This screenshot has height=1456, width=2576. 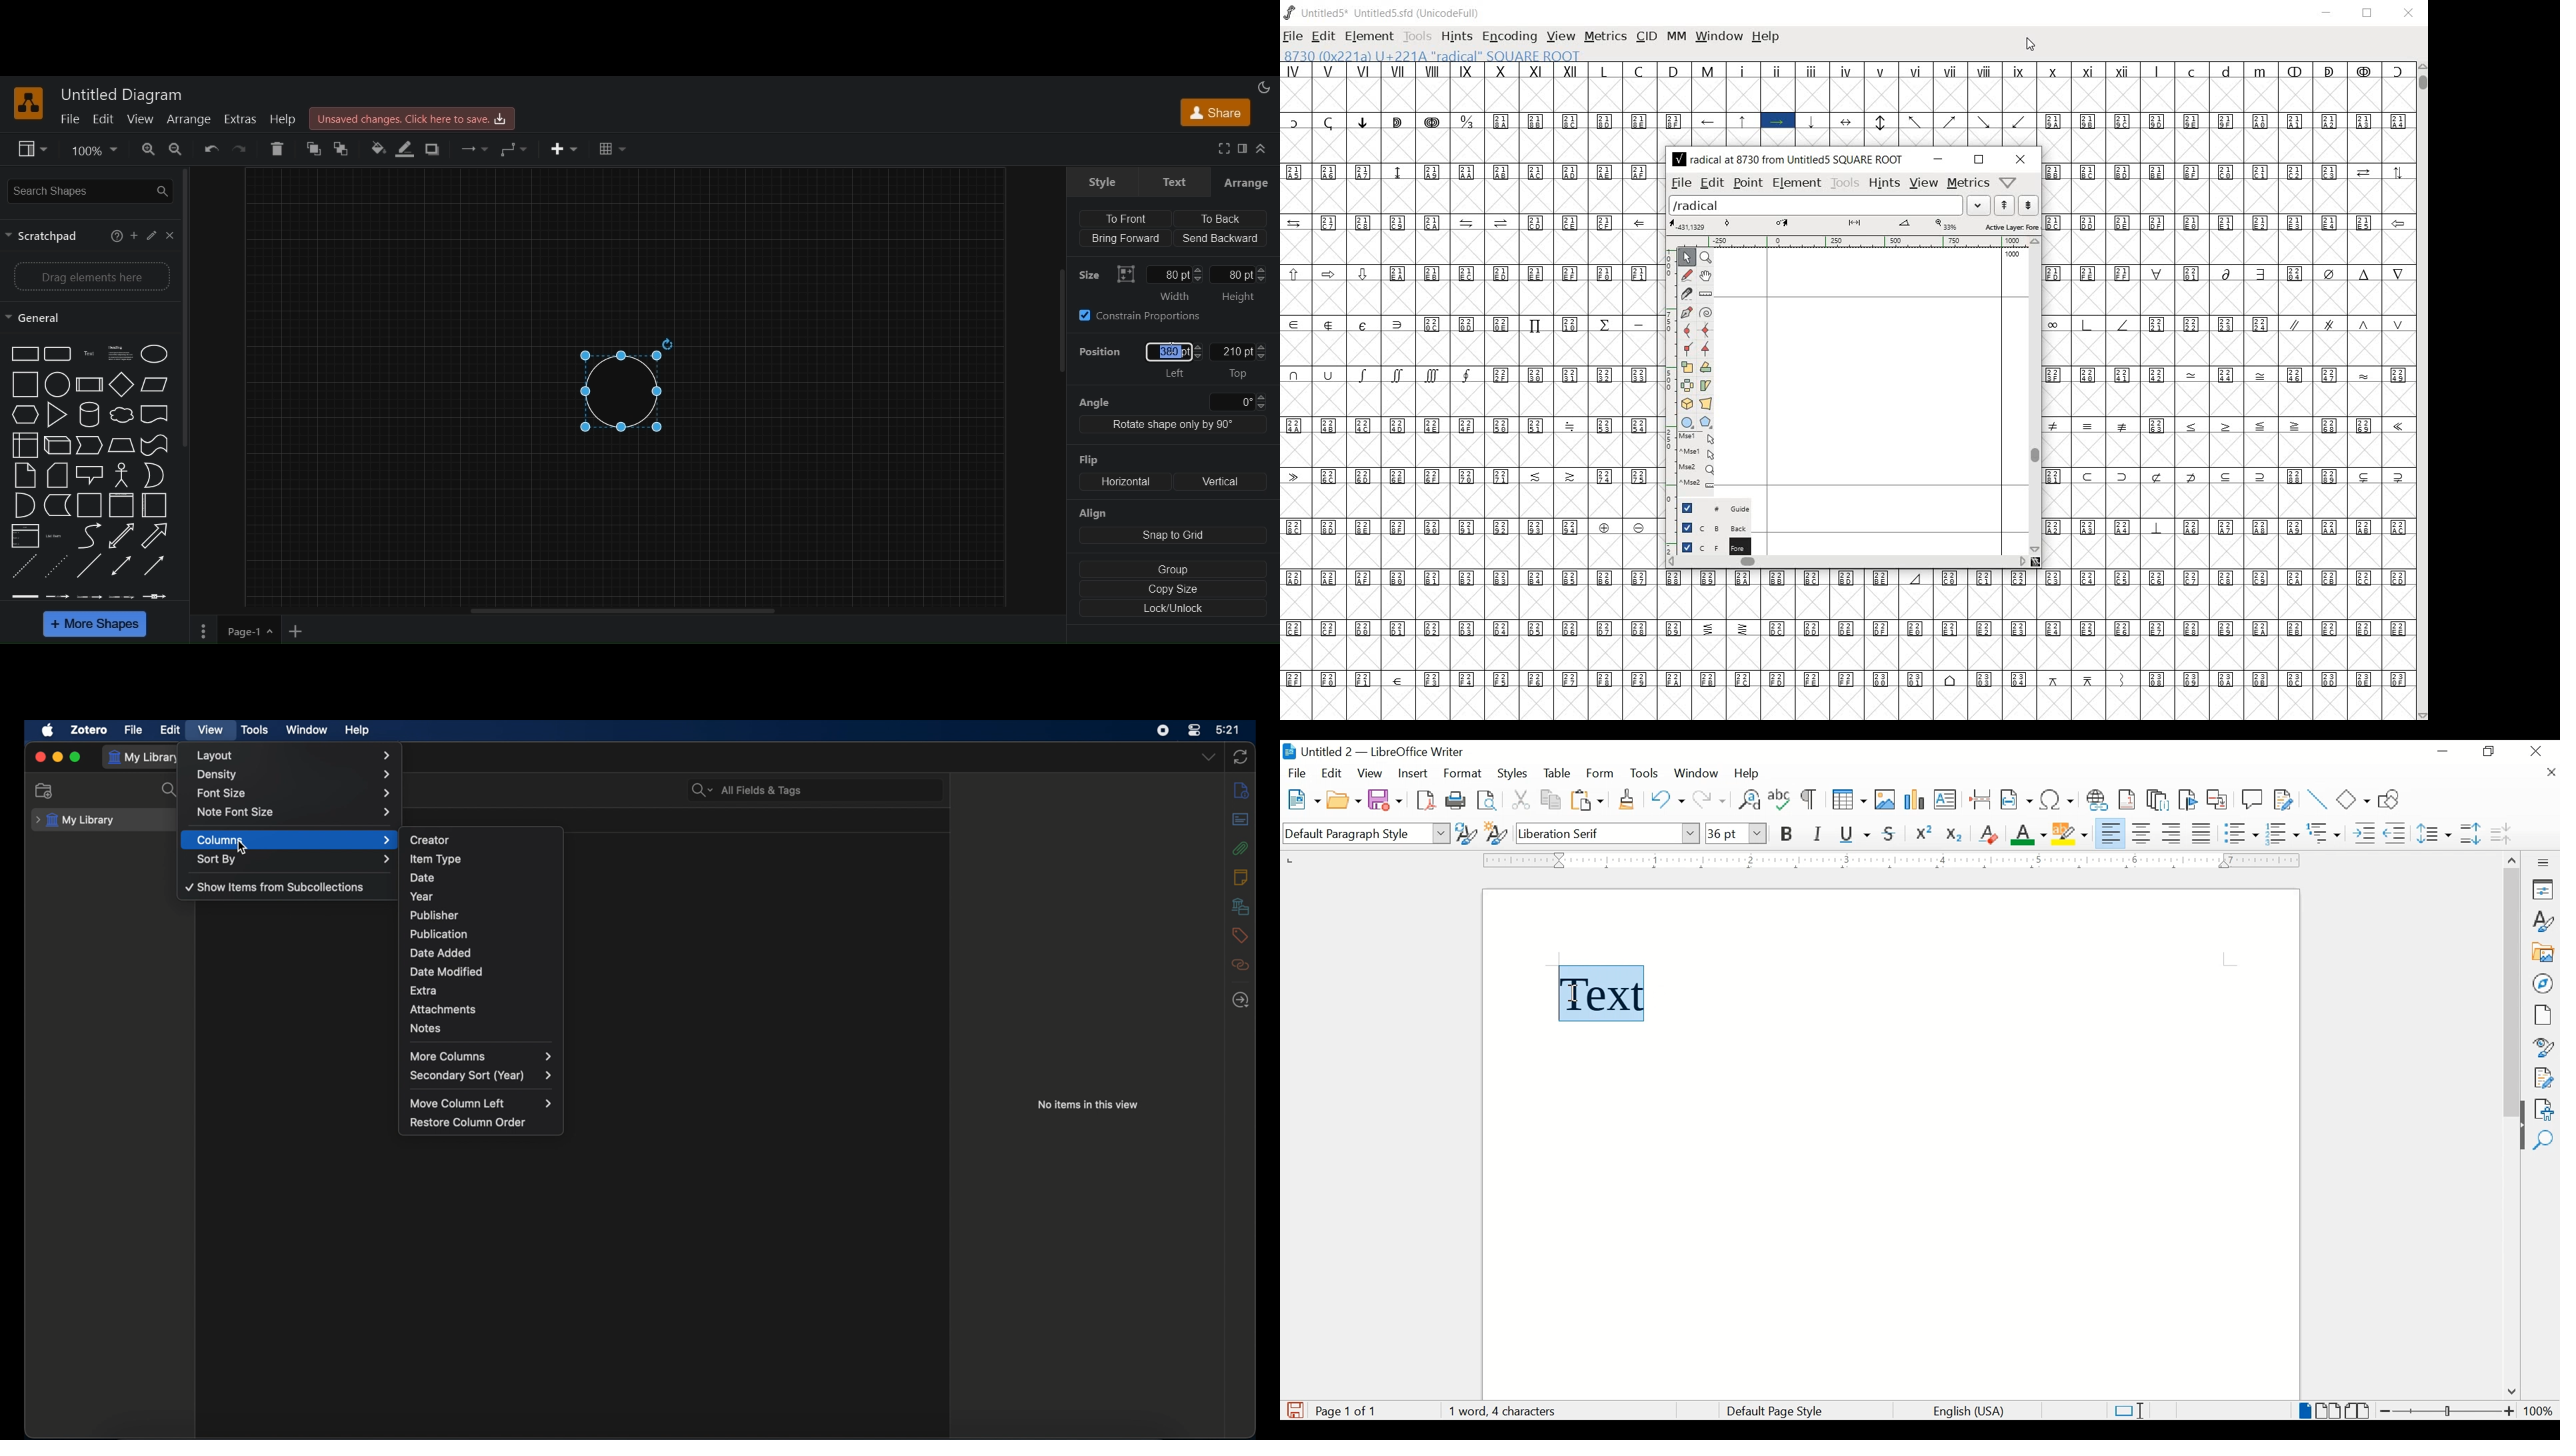 What do you see at coordinates (58, 384) in the screenshot?
I see `Circle` at bounding box center [58, 384].